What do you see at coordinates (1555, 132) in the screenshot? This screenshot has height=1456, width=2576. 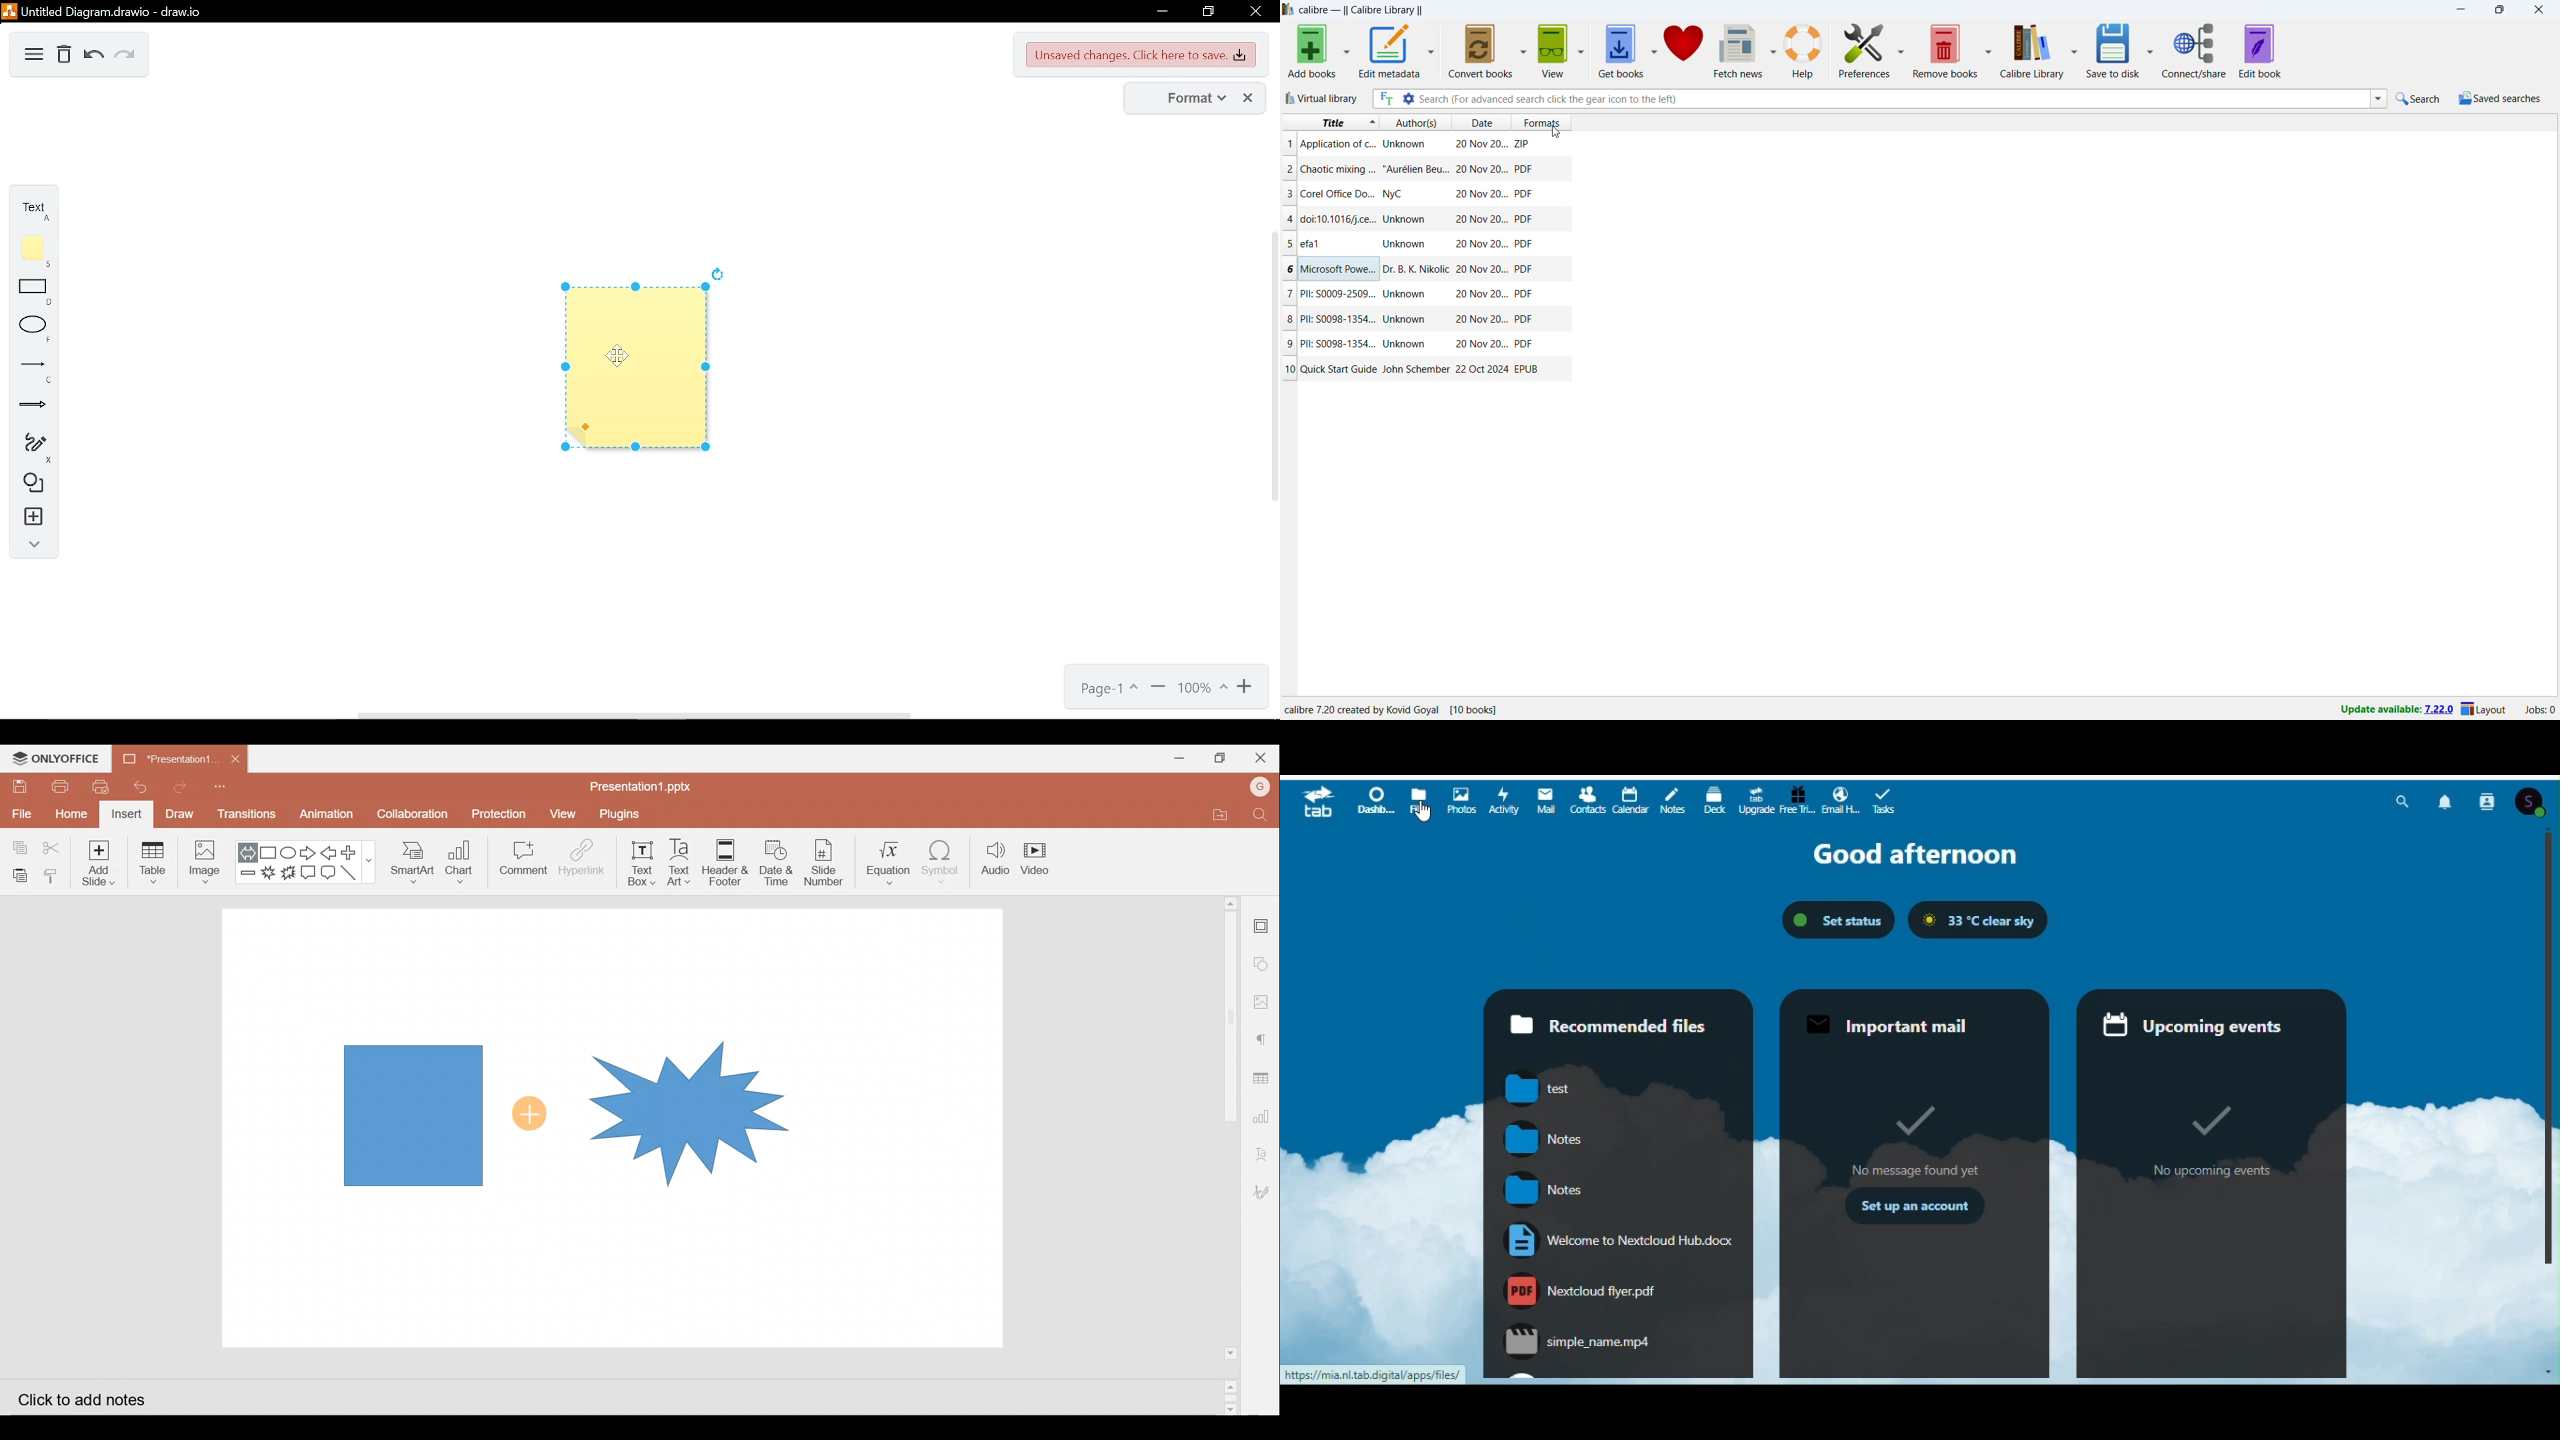 I see `cursor` at bounding box center [1555, 132].